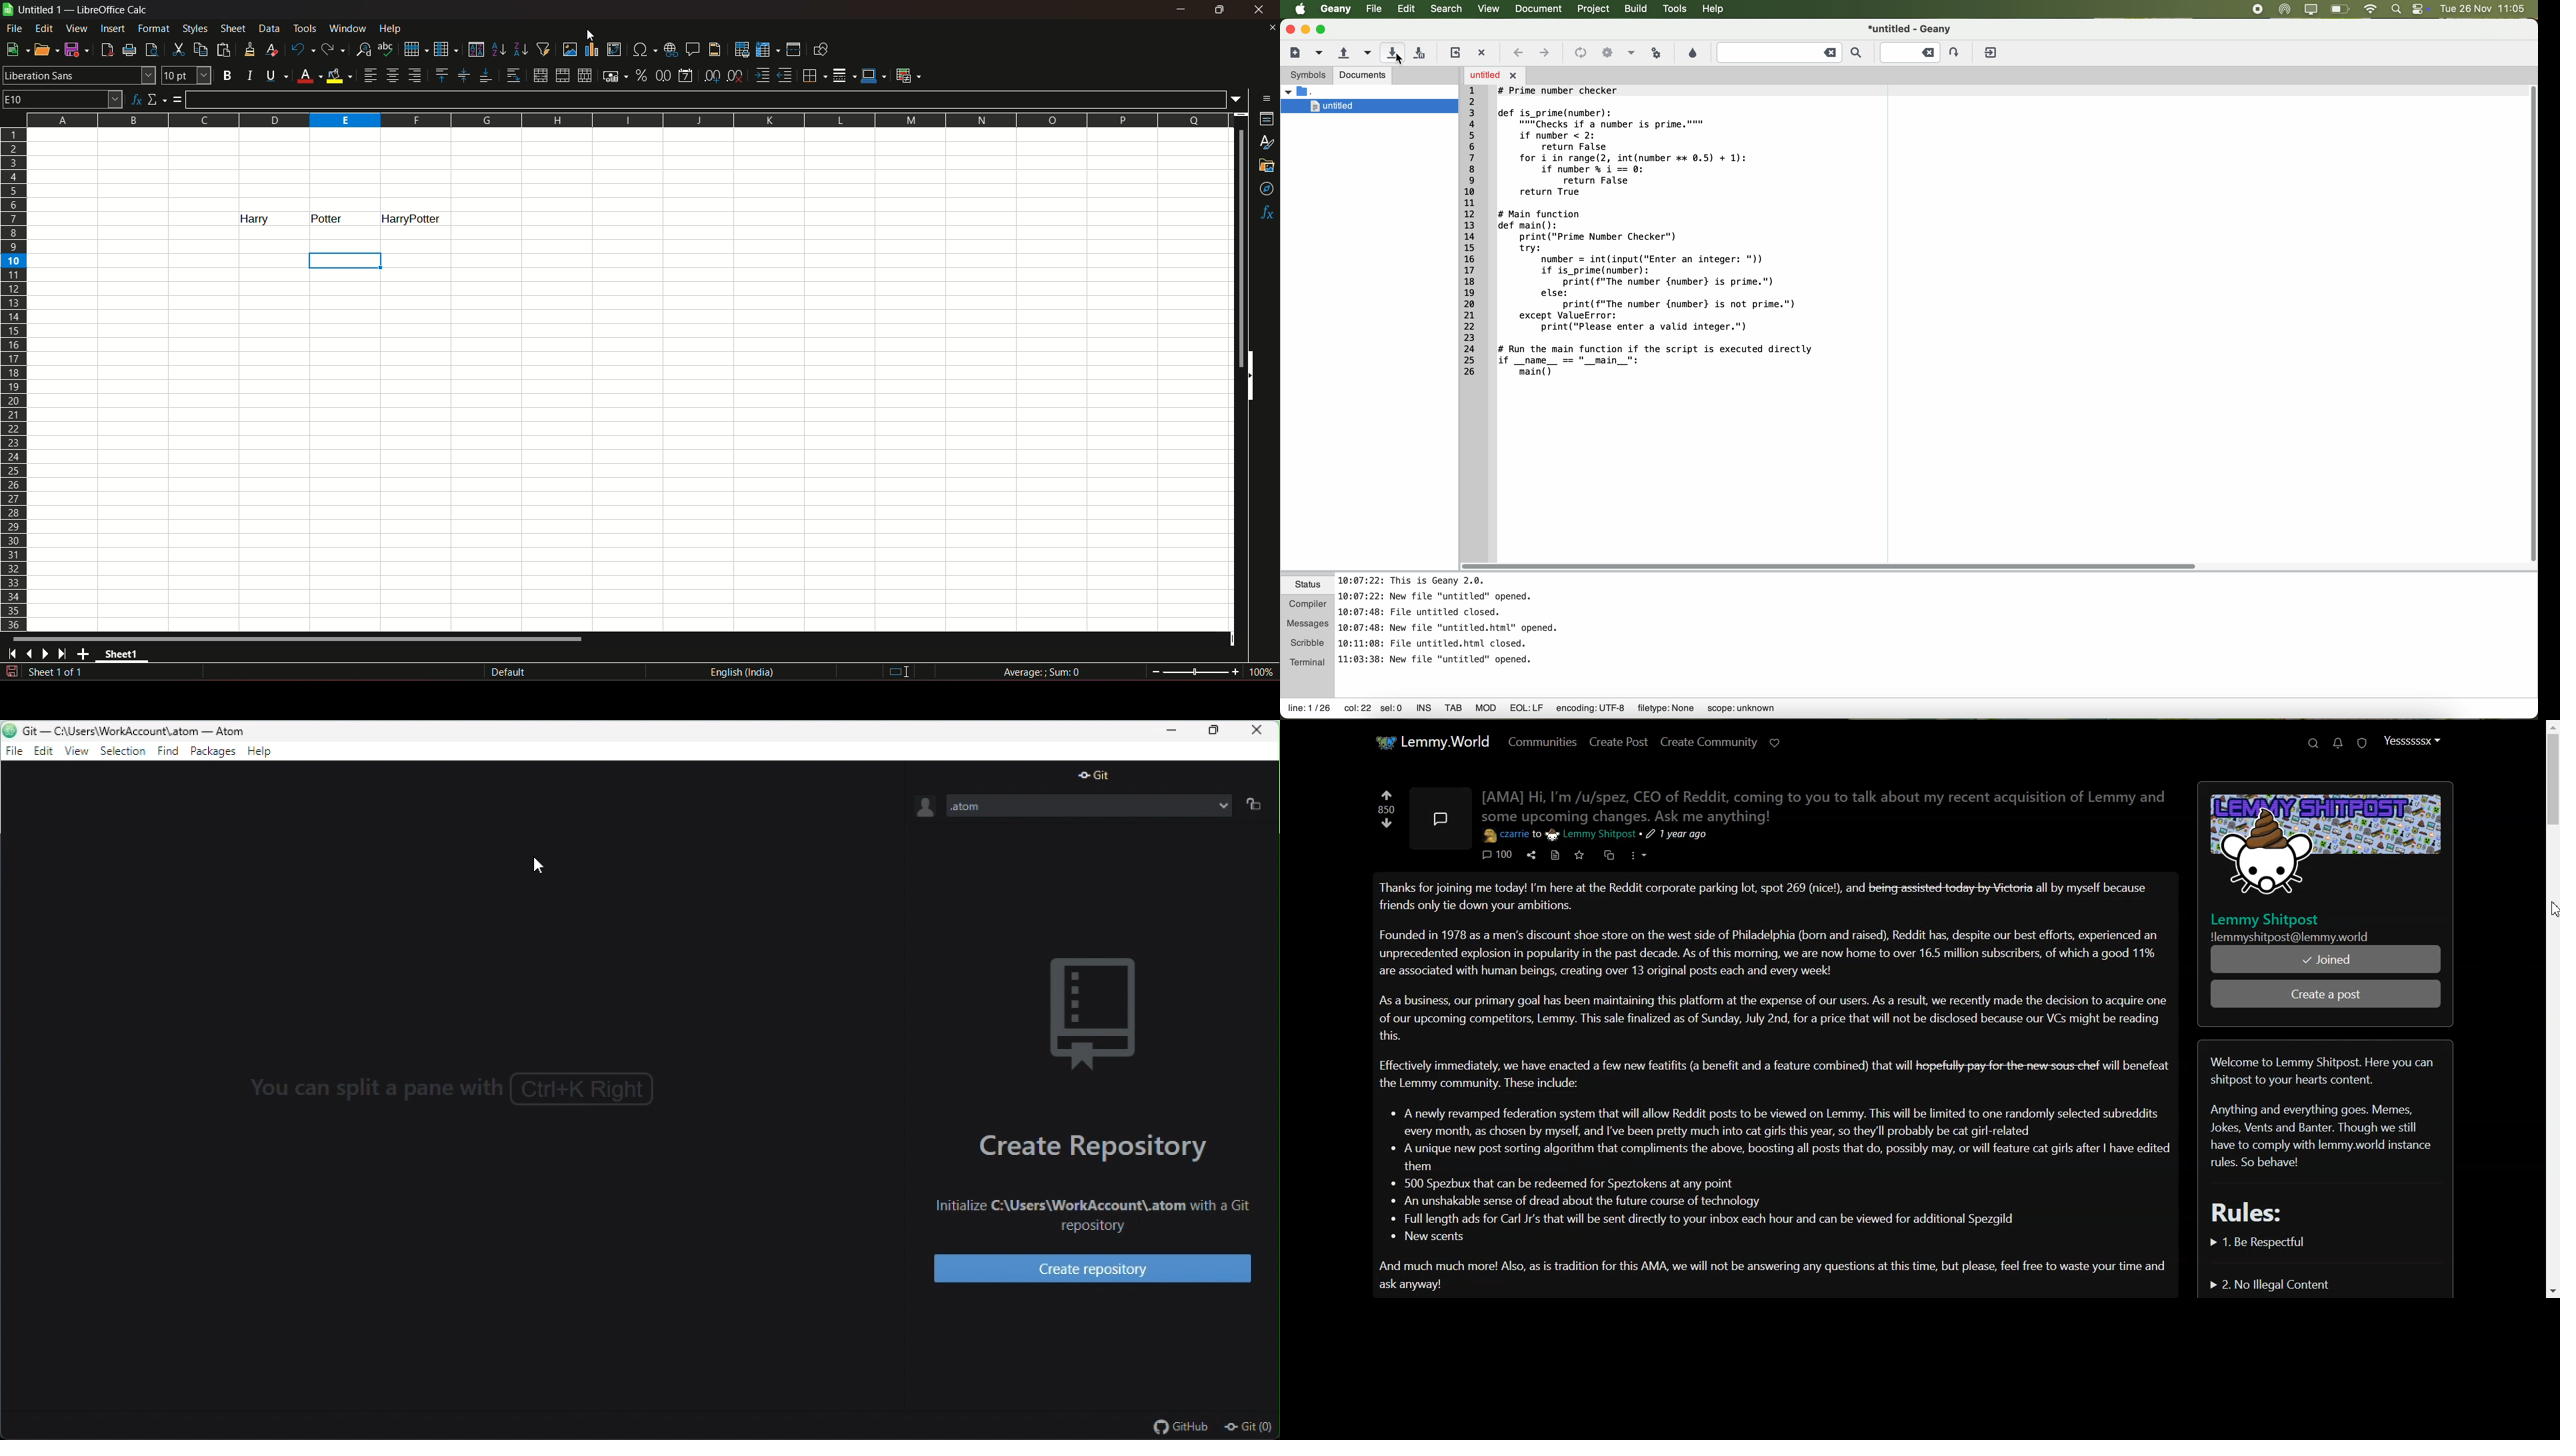  Describe the element at coordinates (1308, 602) in the screenshot. I see `compiler` at that location.